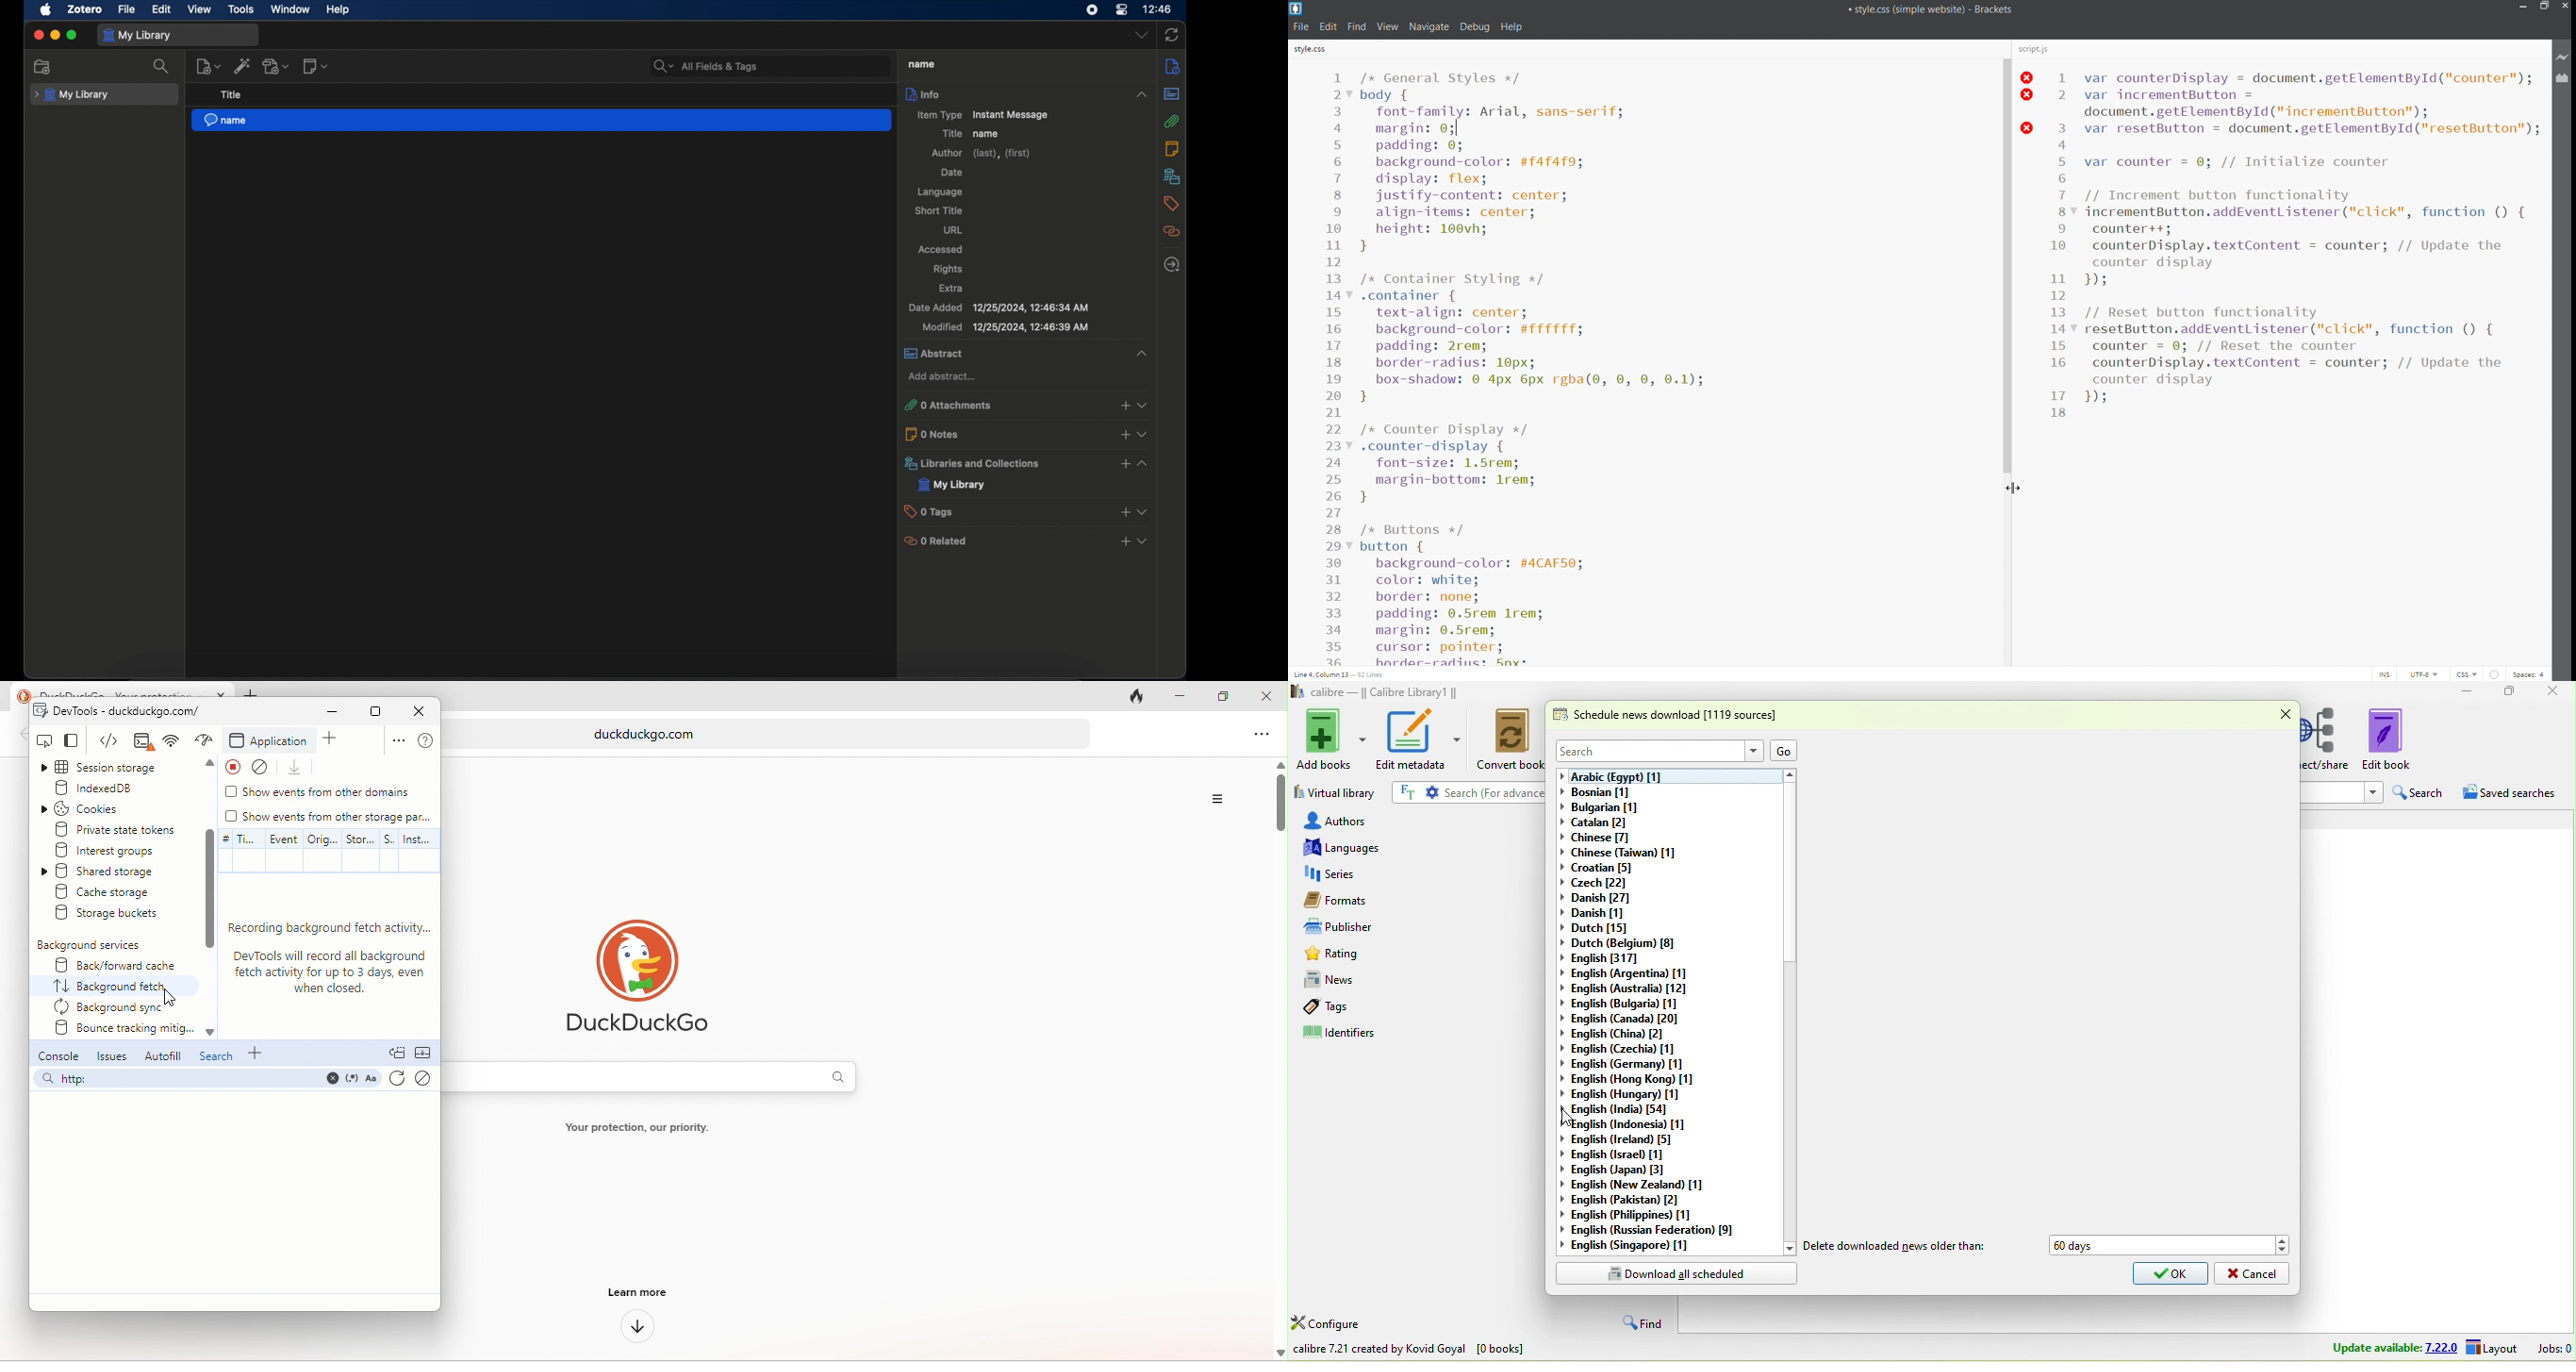  What do you see at coordinates (1335, 365) in the screenshot?
I see `line number` at bounding box center [1335, 365].